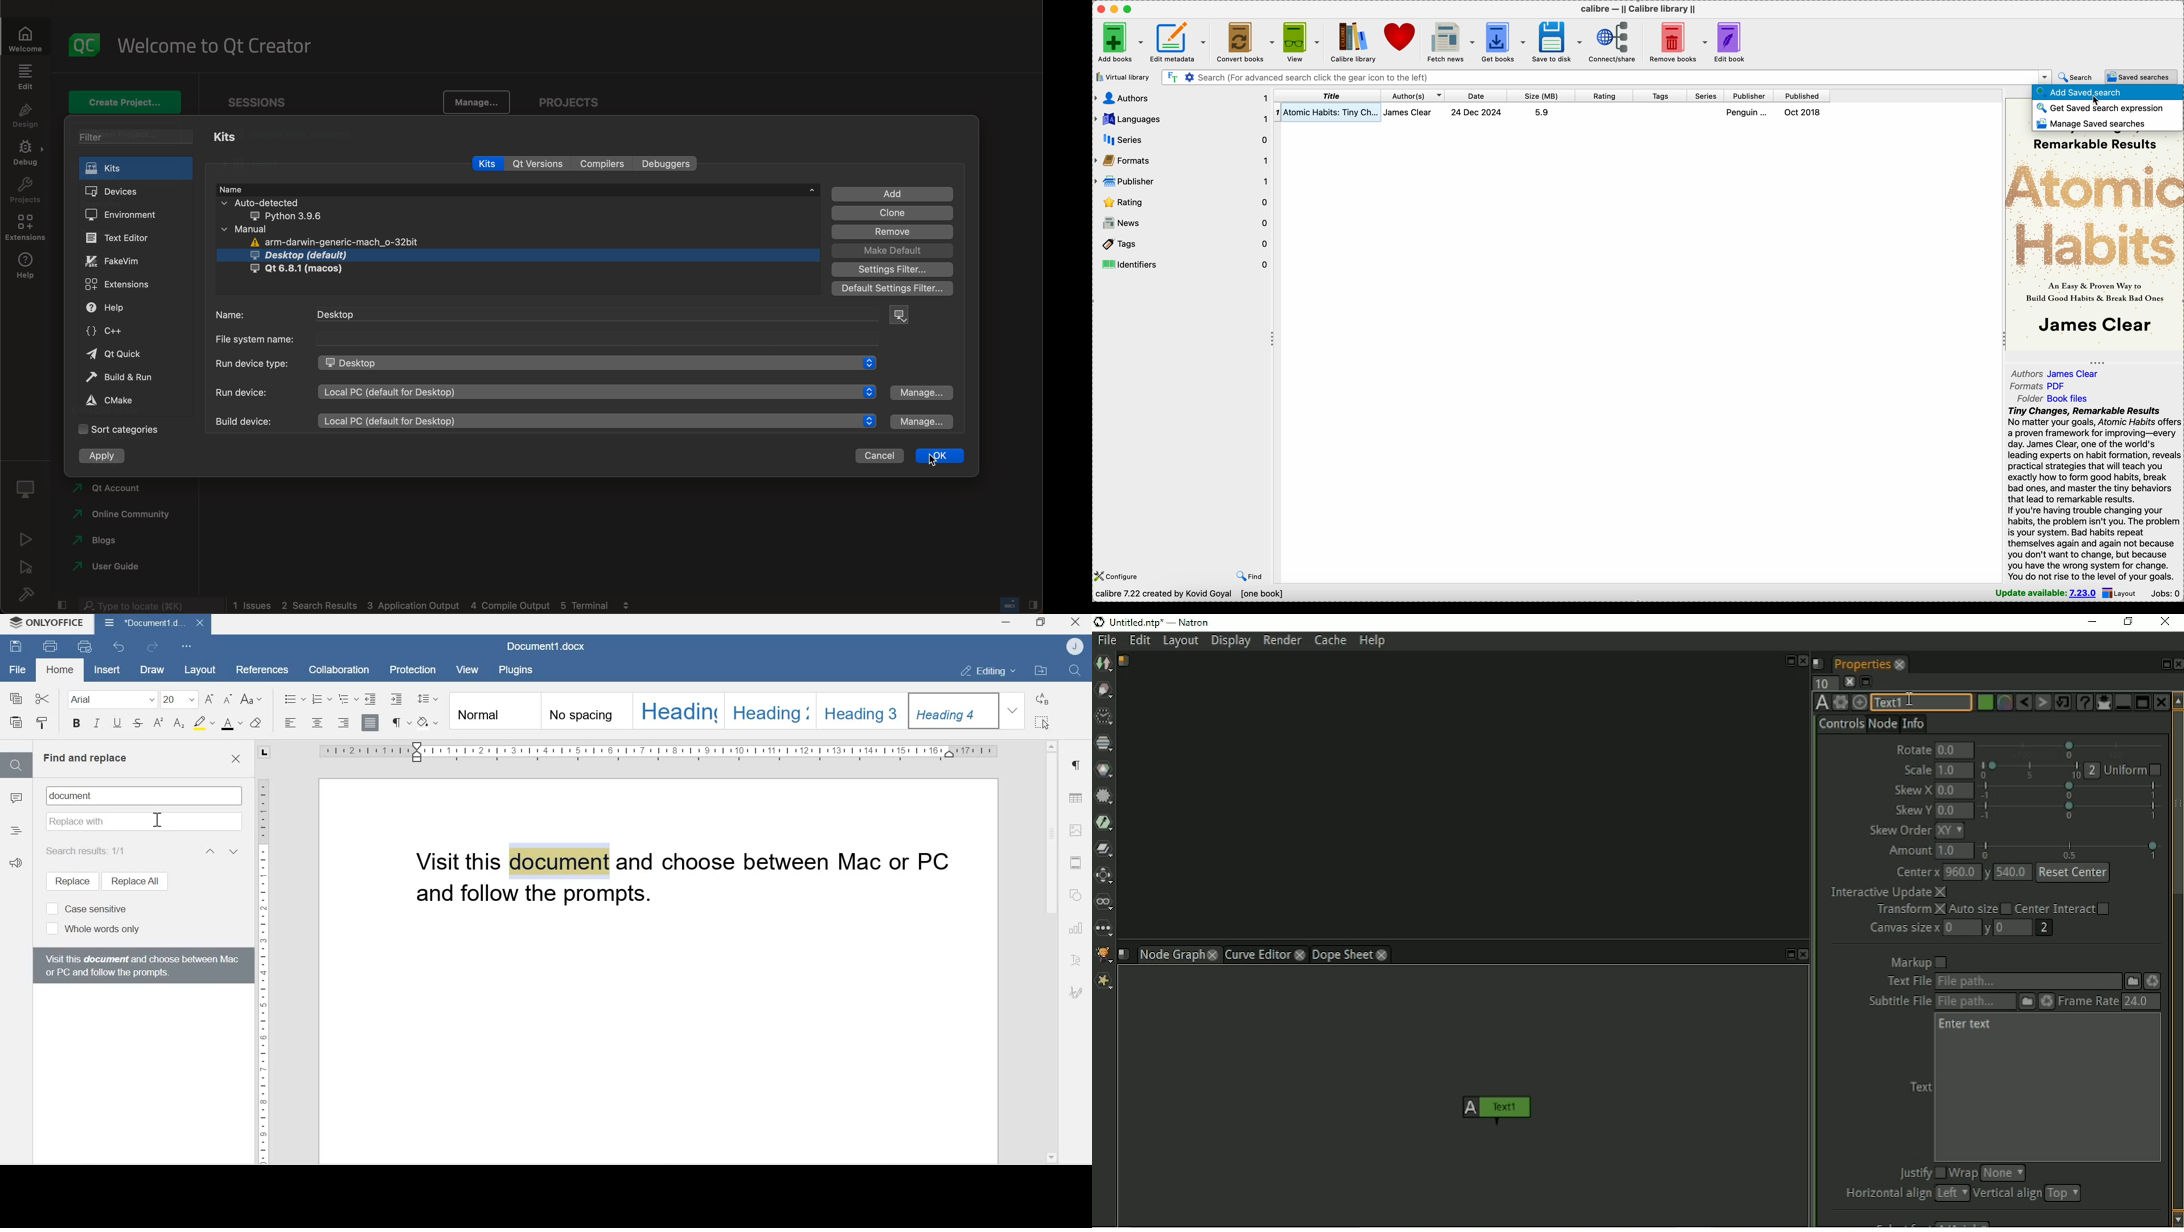  What do you see at coordinates (1078, 896) in the screenshot?
I see `Shapes` at bounding box center [1078, 896].